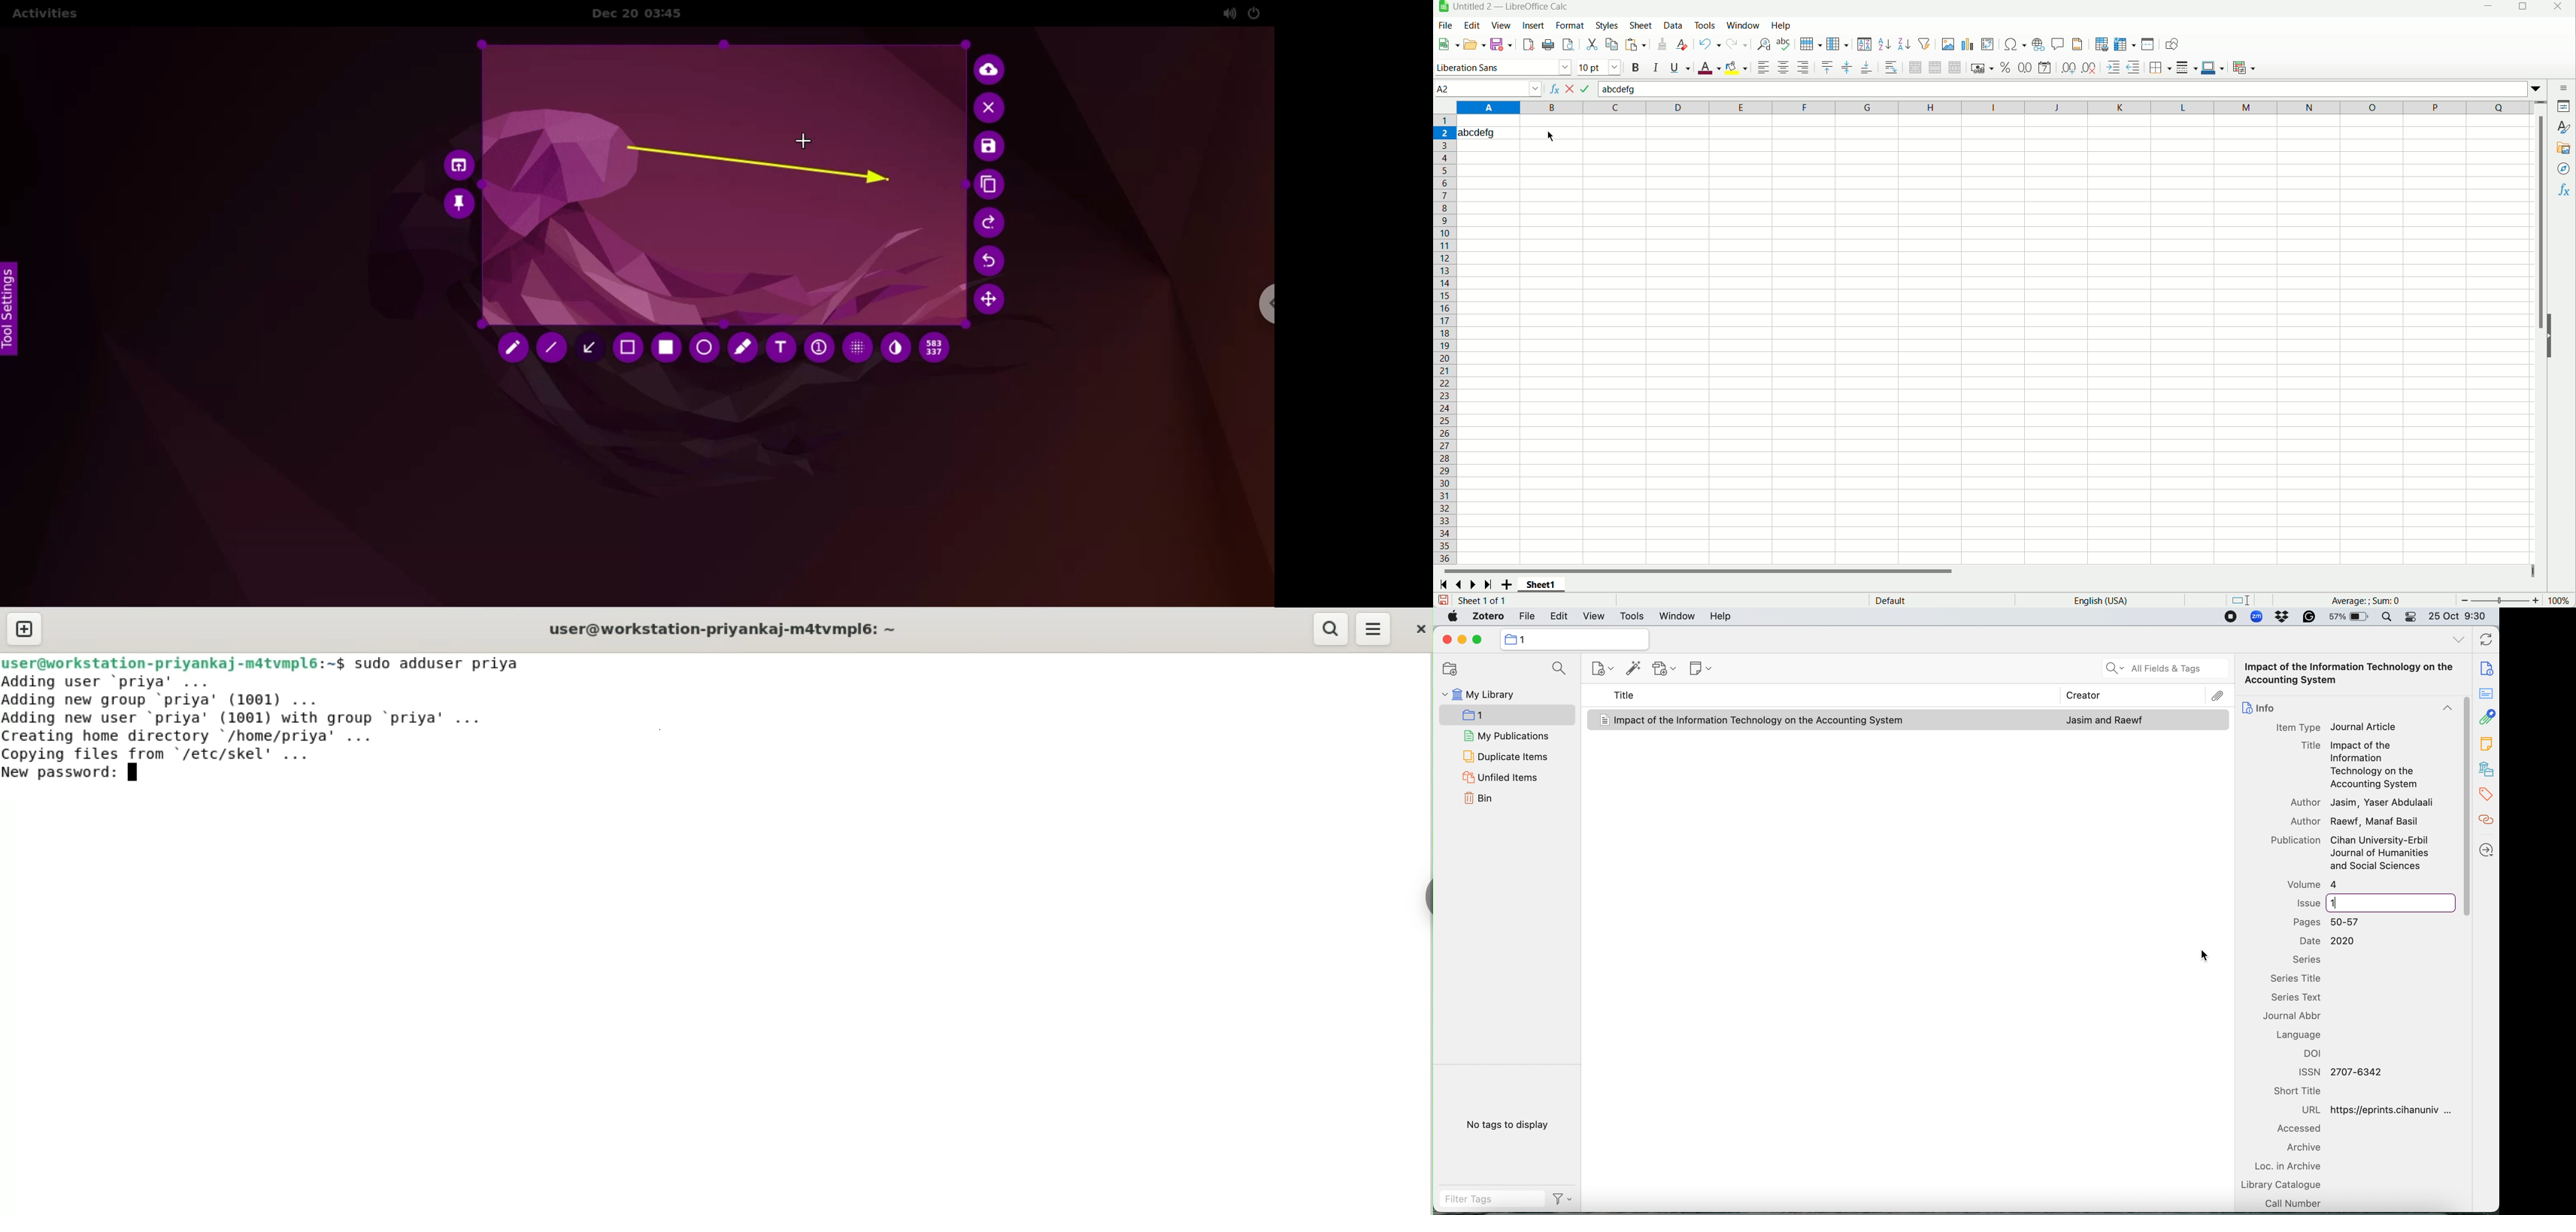  I want to click on zoom in, so click(2537, 600).